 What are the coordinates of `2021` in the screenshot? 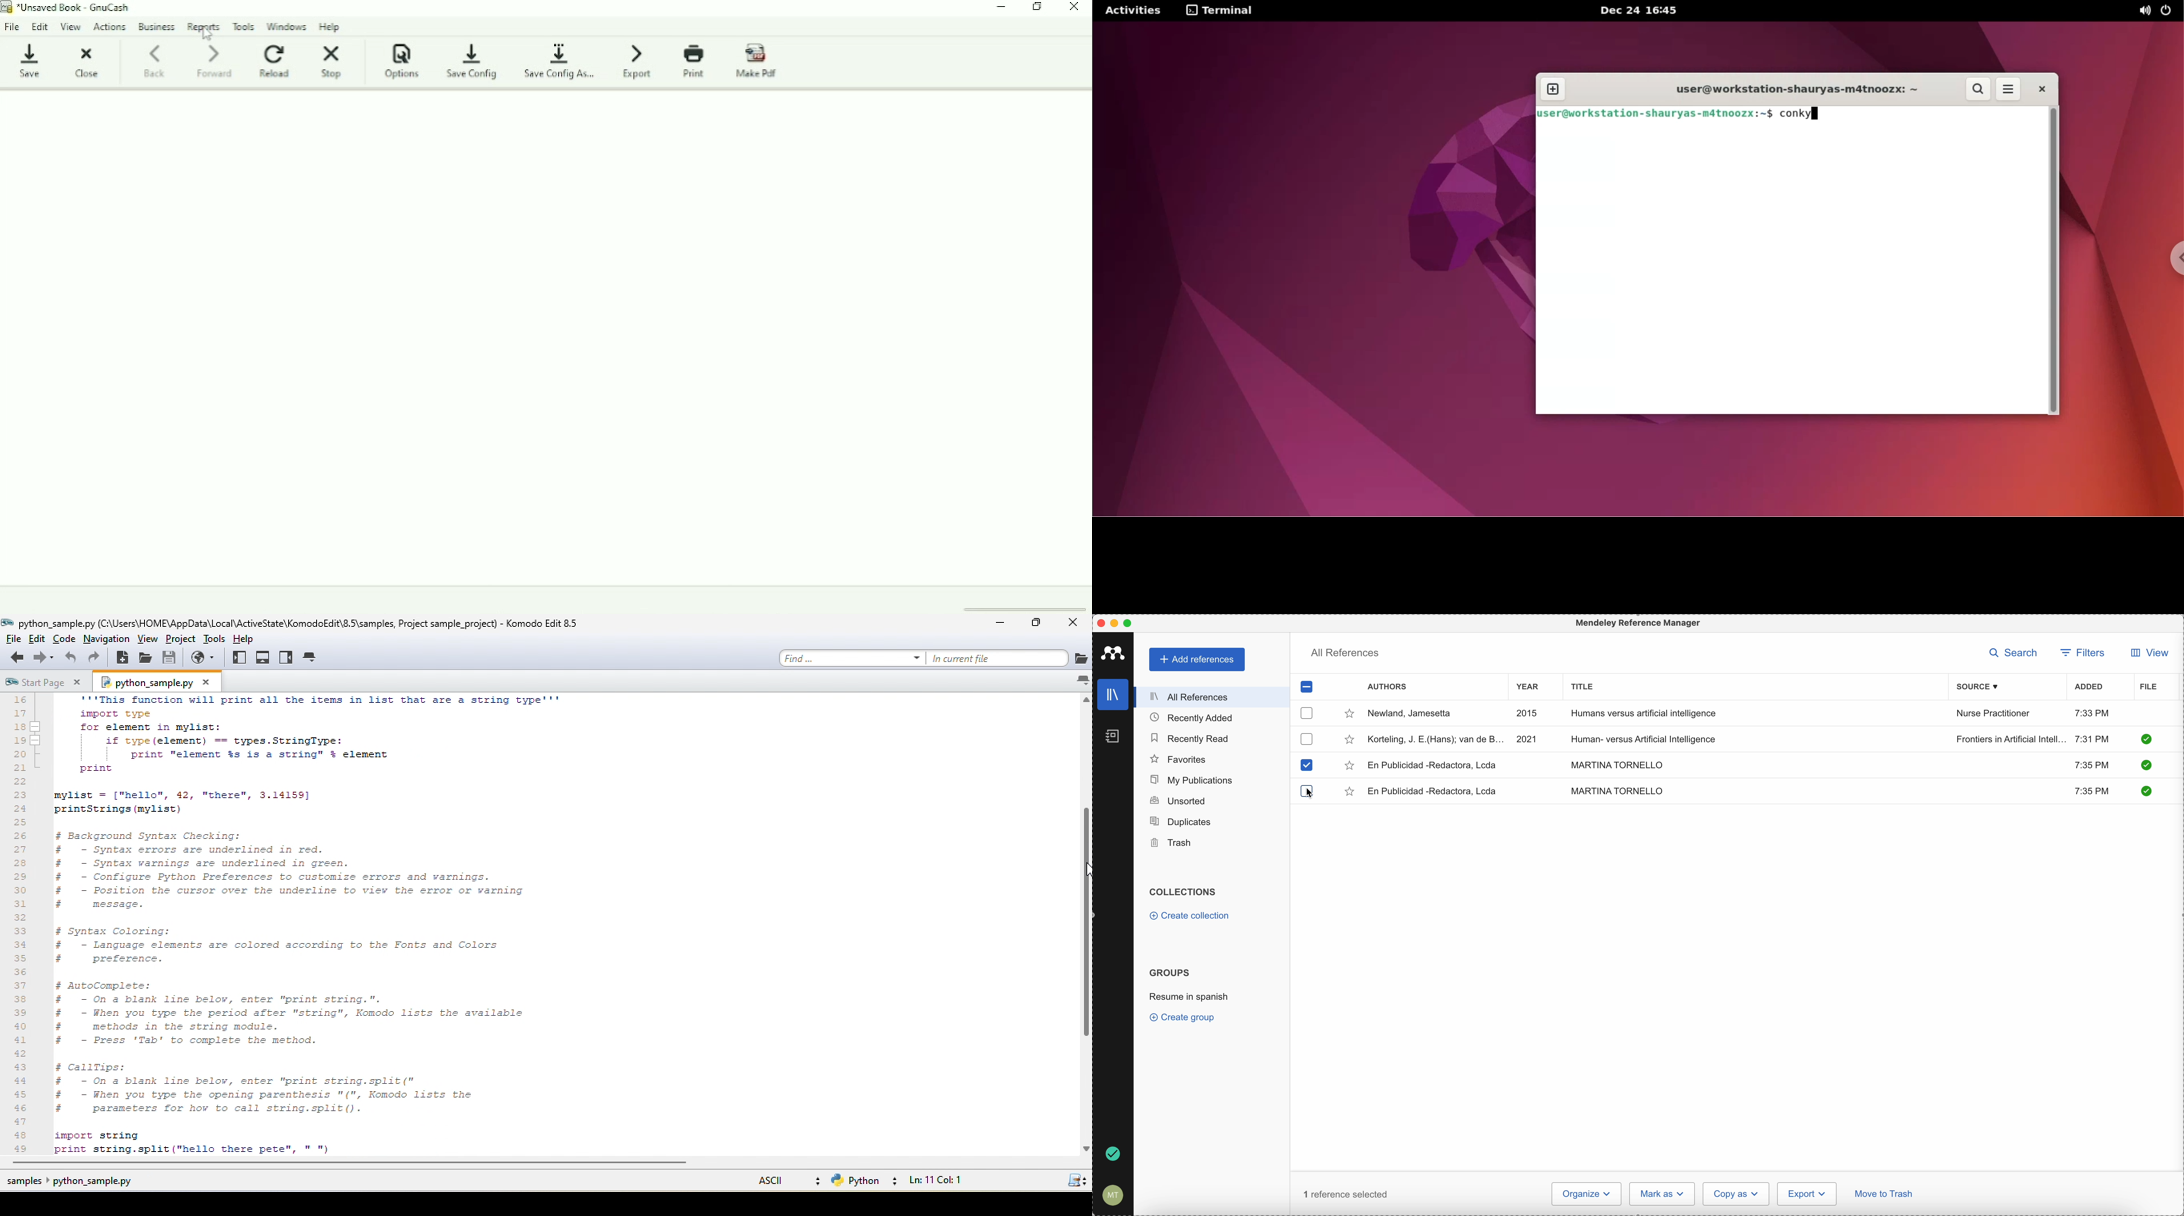 It's located at (1528, 738).